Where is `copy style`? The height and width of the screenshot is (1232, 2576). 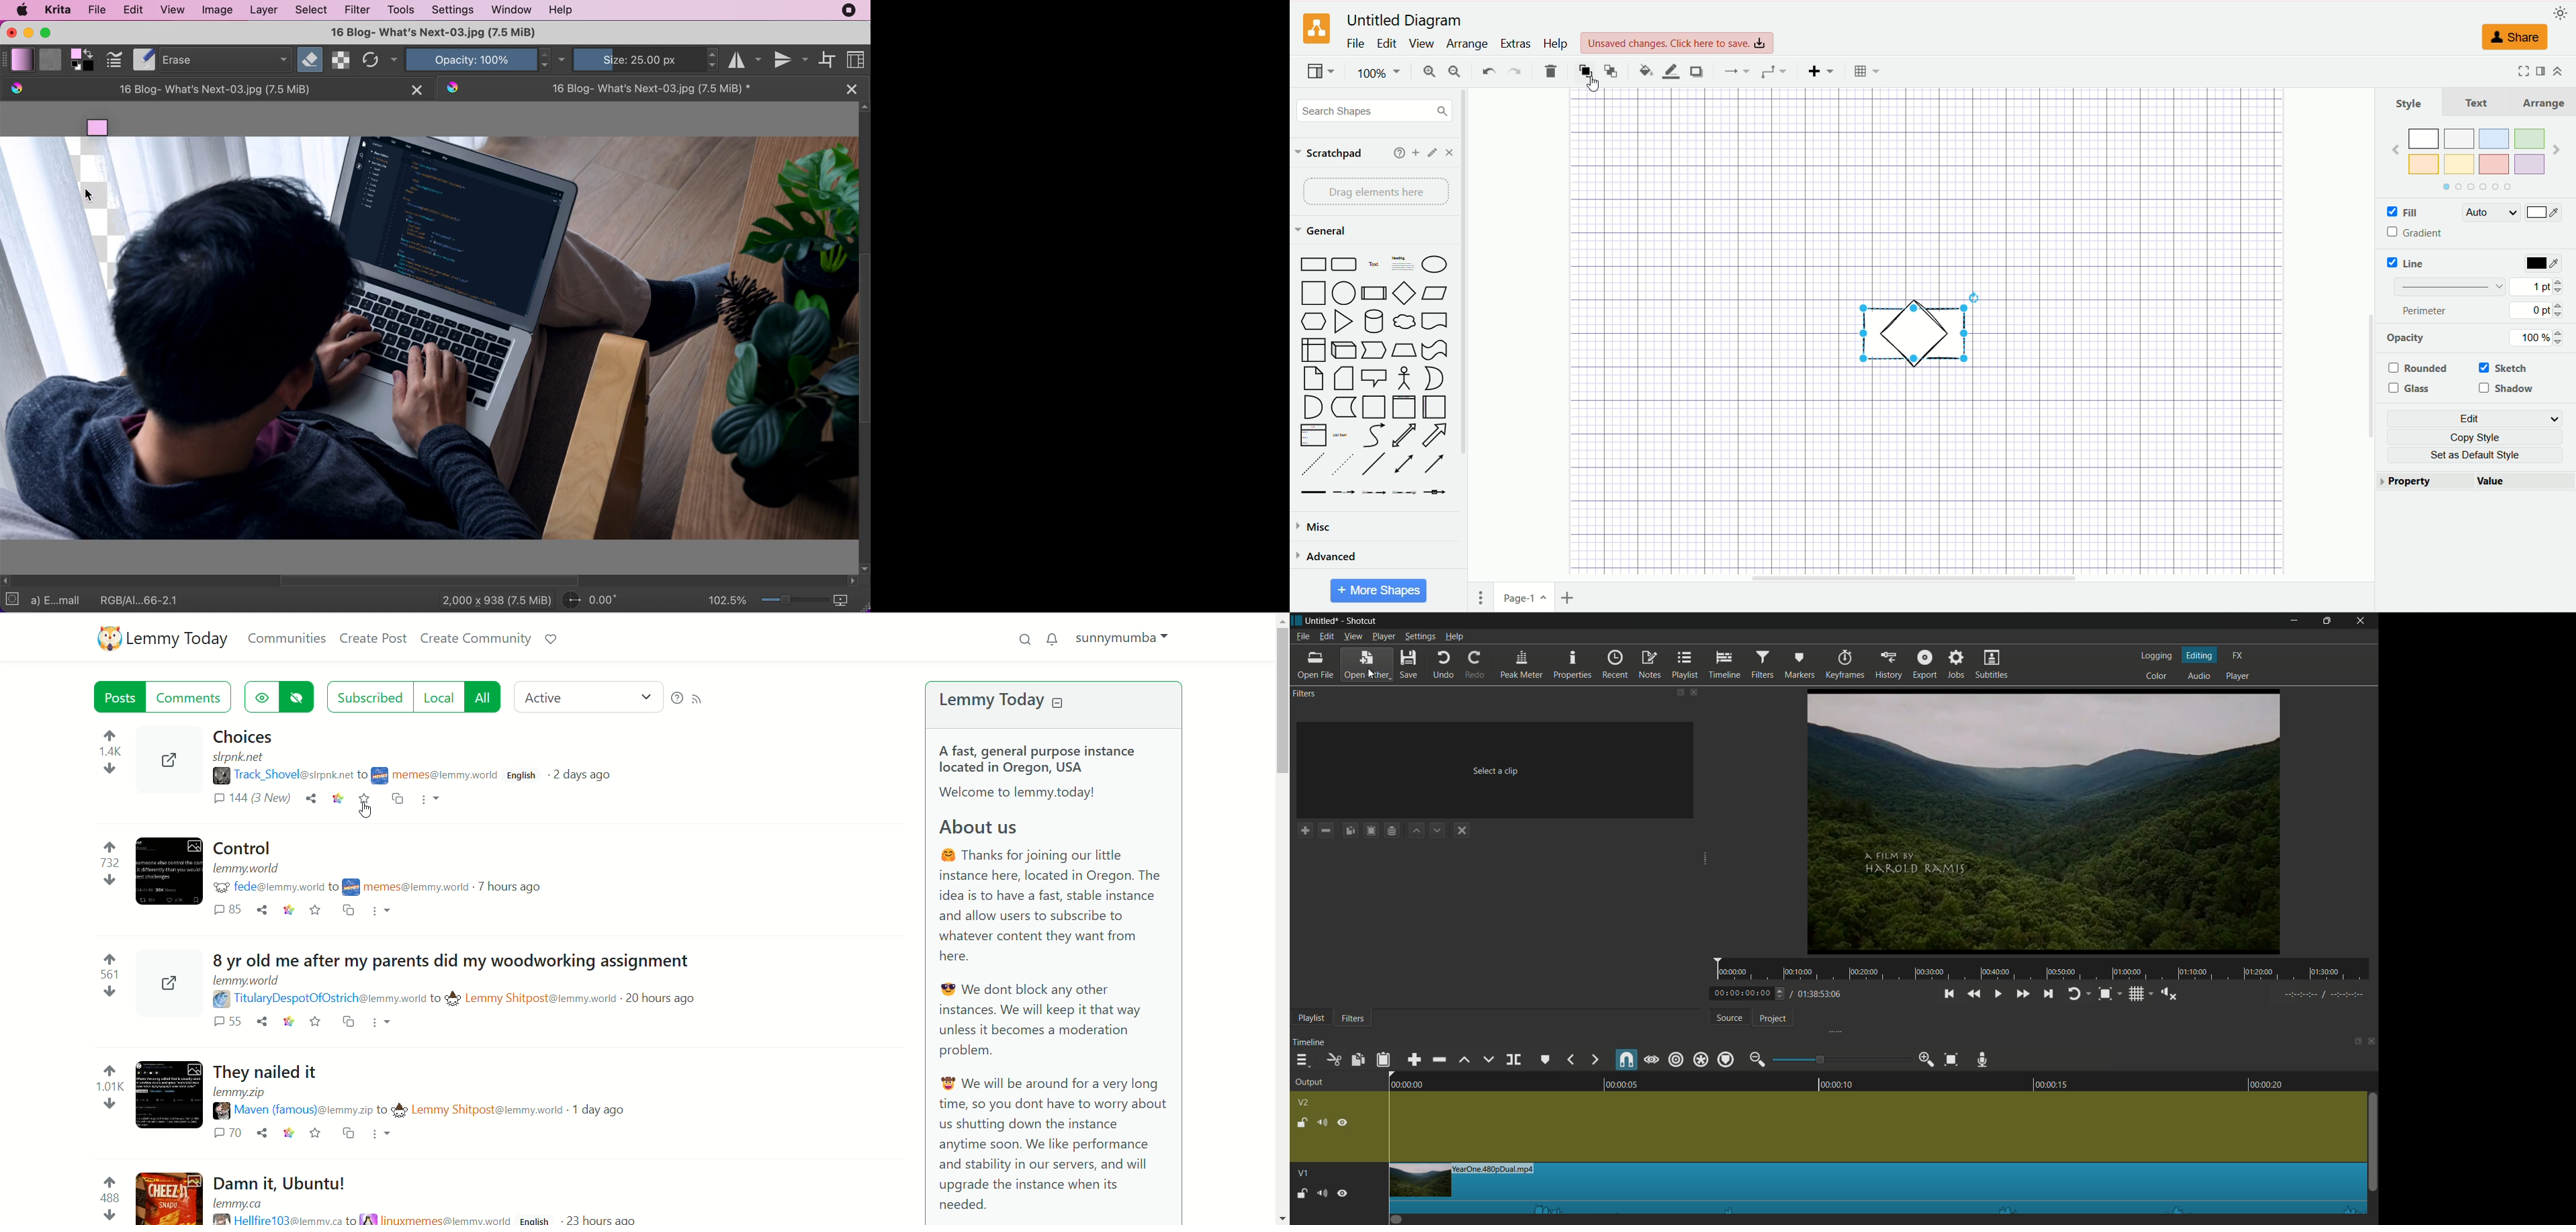
copy style is located at coordinates (2473, 437).